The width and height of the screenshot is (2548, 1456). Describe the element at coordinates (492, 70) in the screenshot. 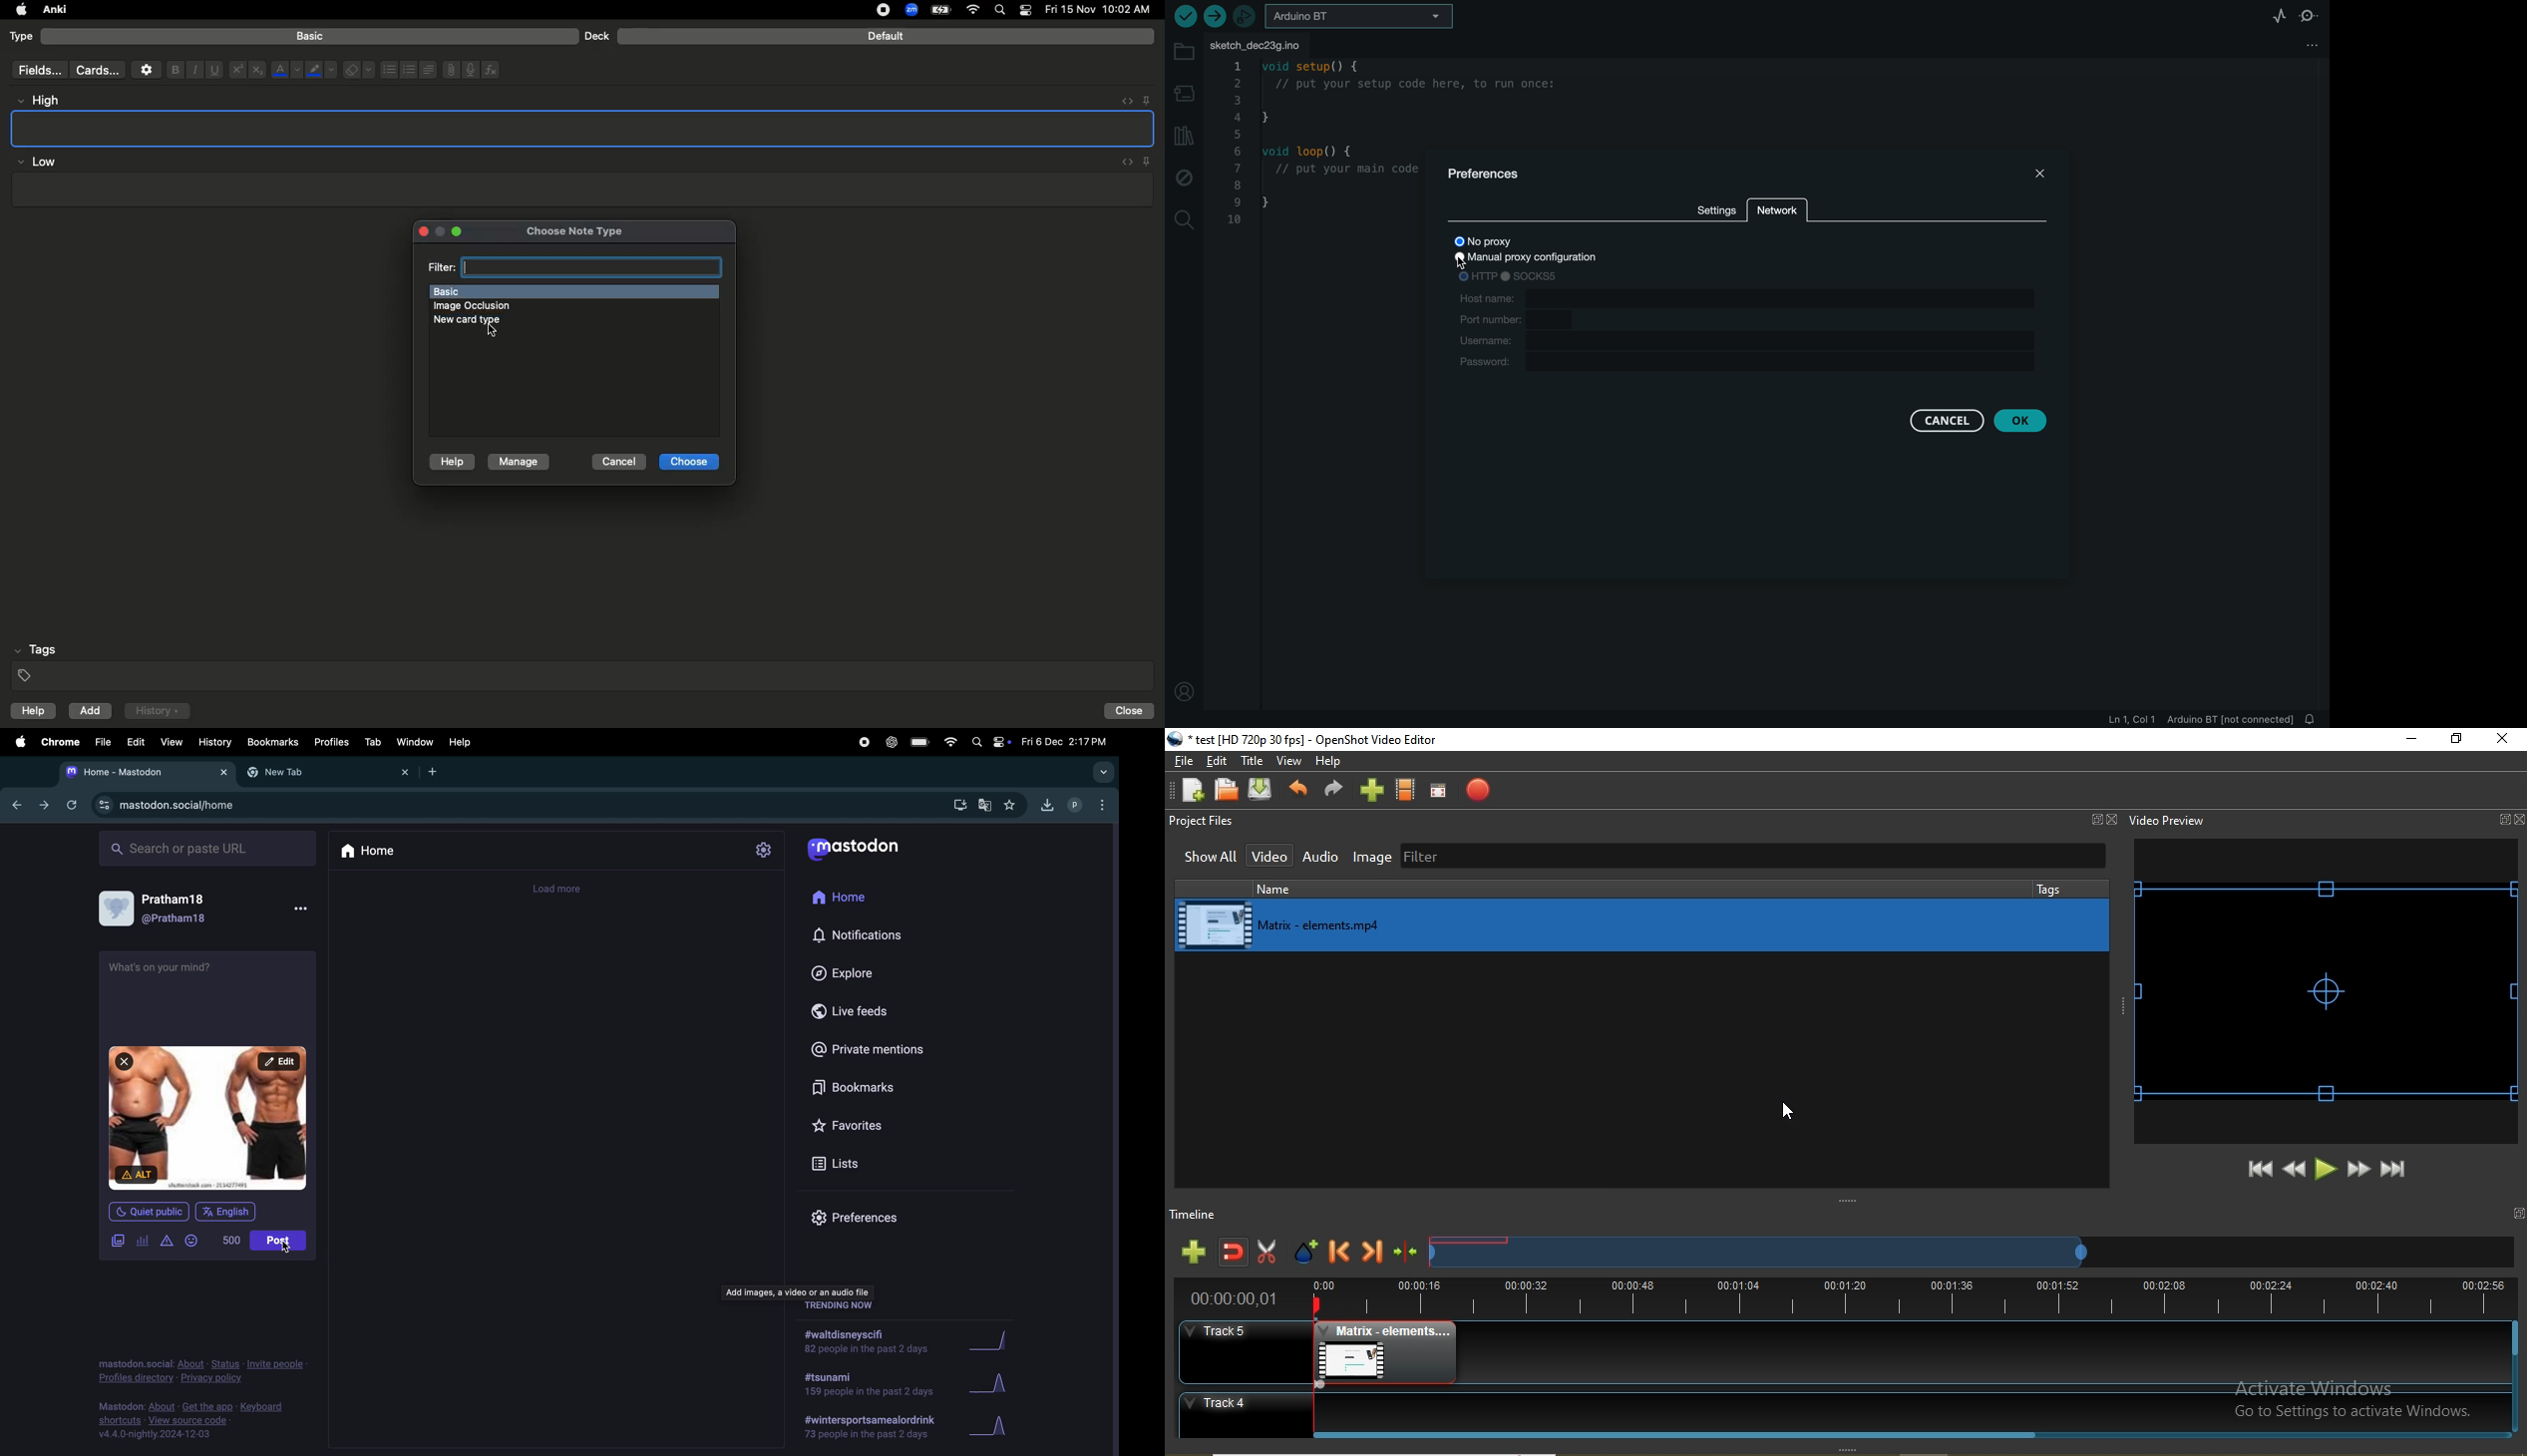

I see `Function` at that location.